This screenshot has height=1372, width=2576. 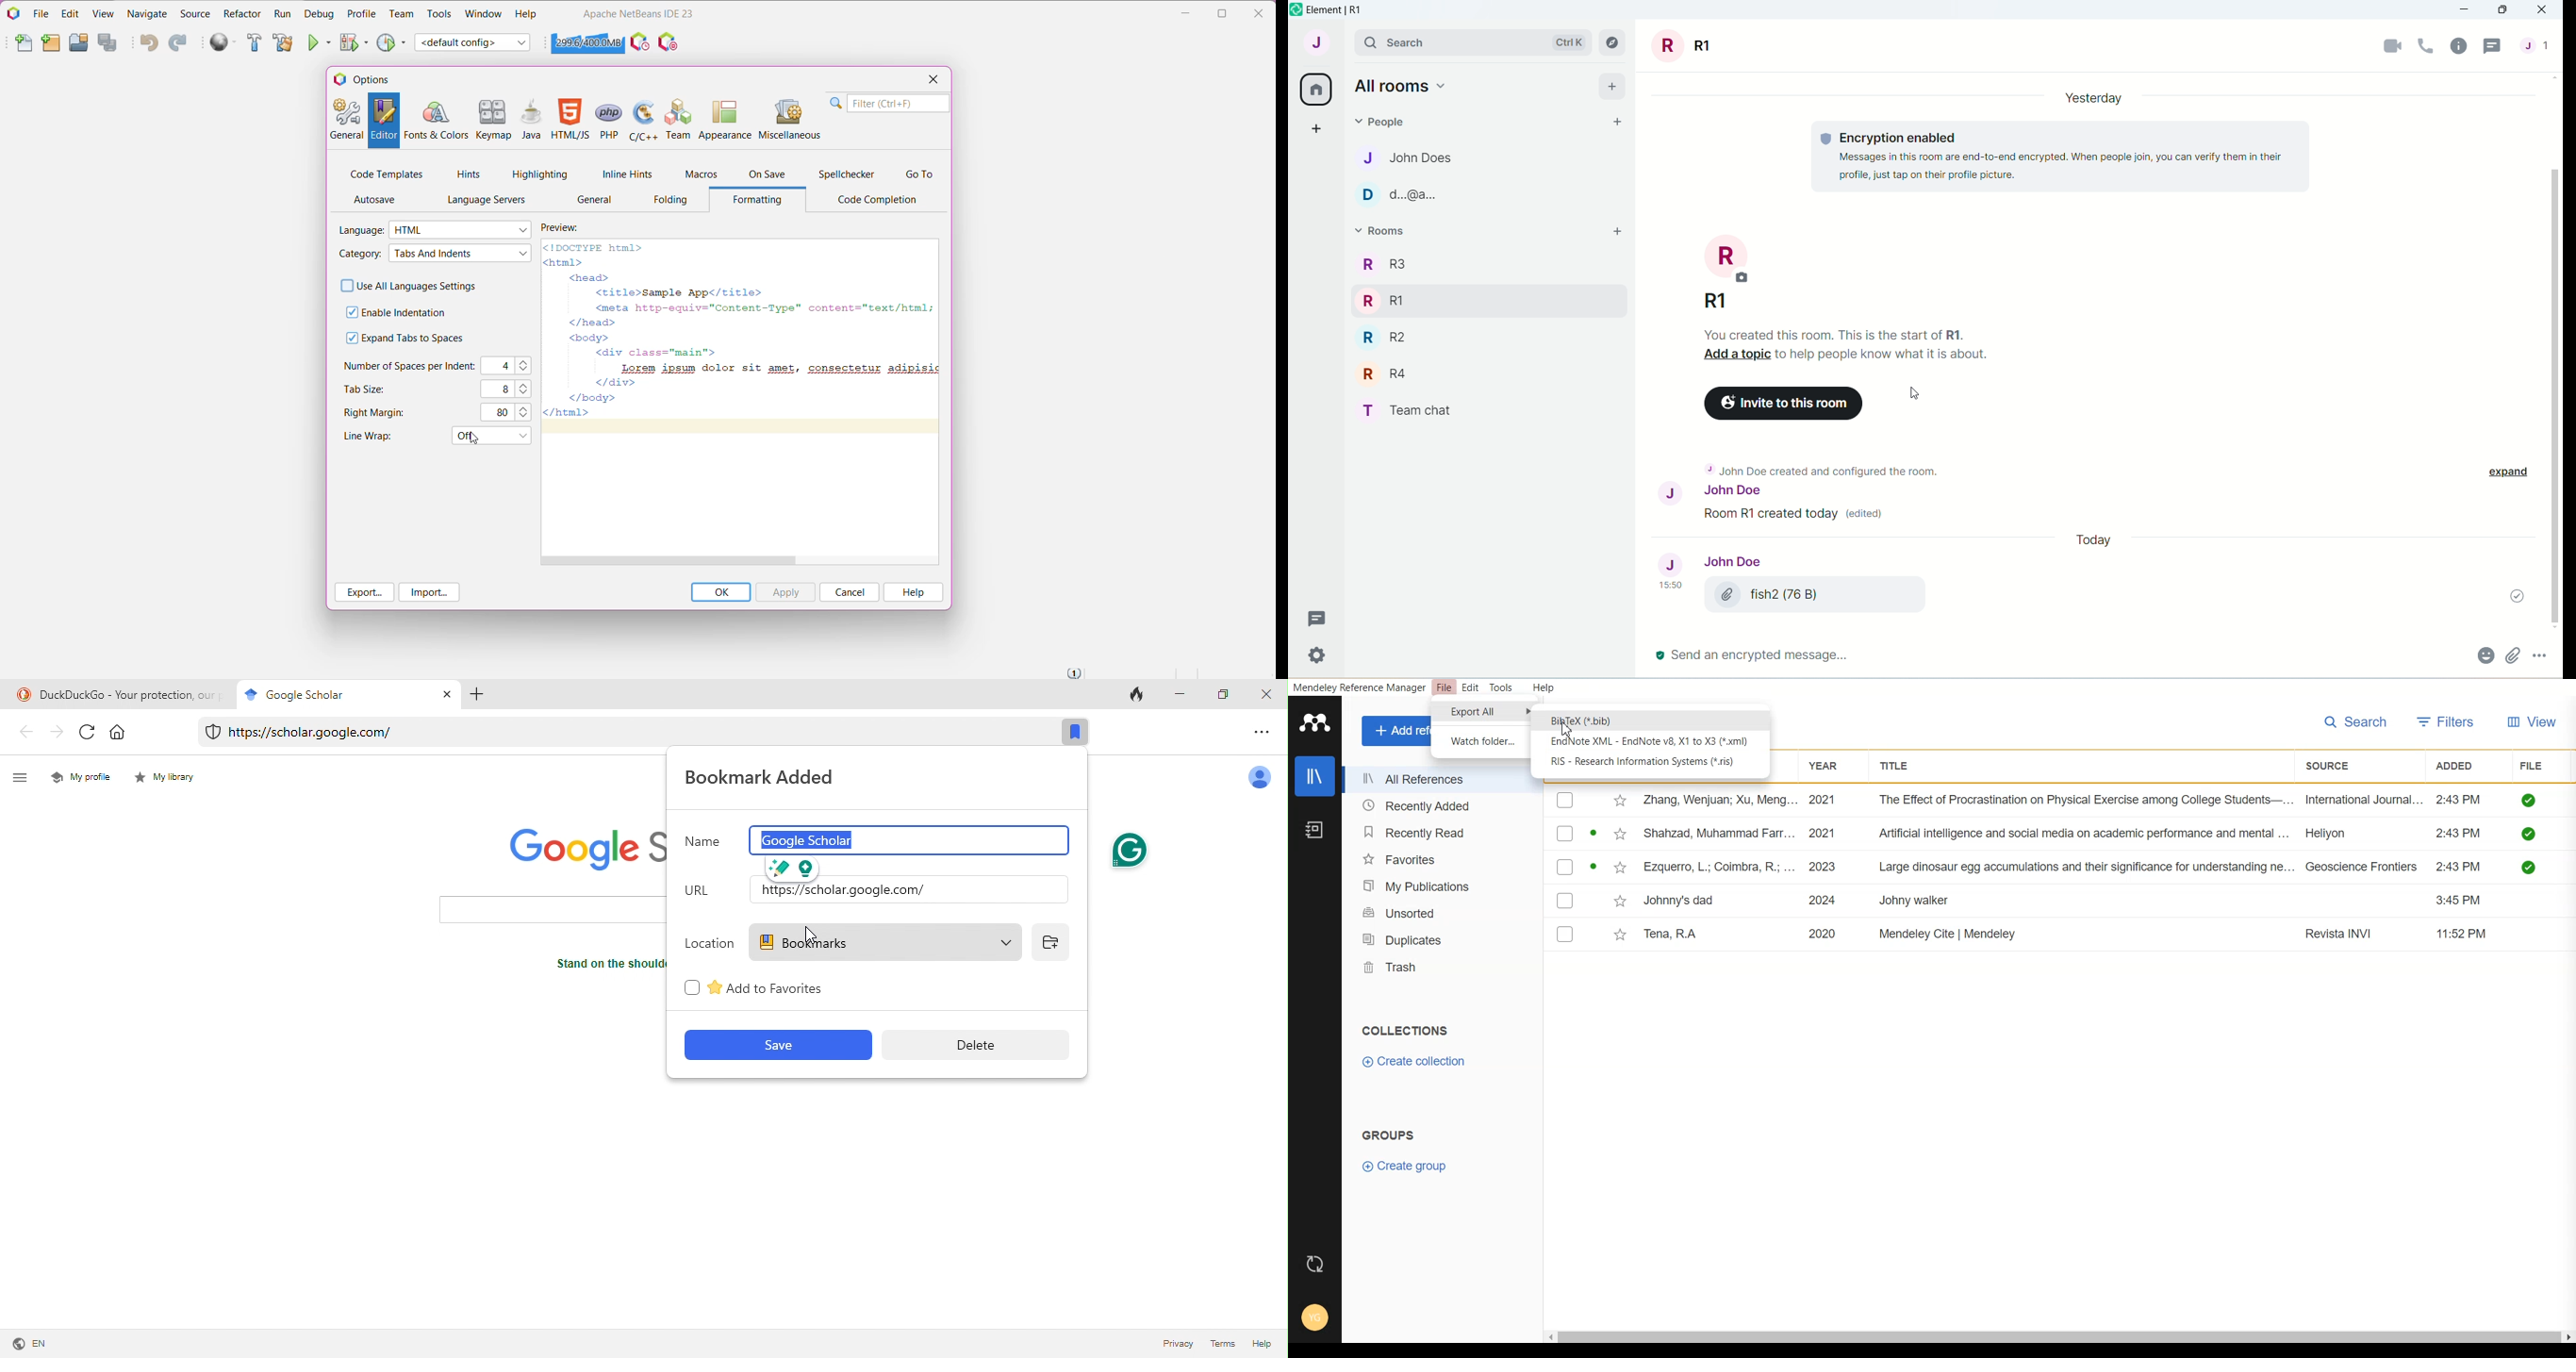 I want to click on R3, so click(x=1388, y=268).